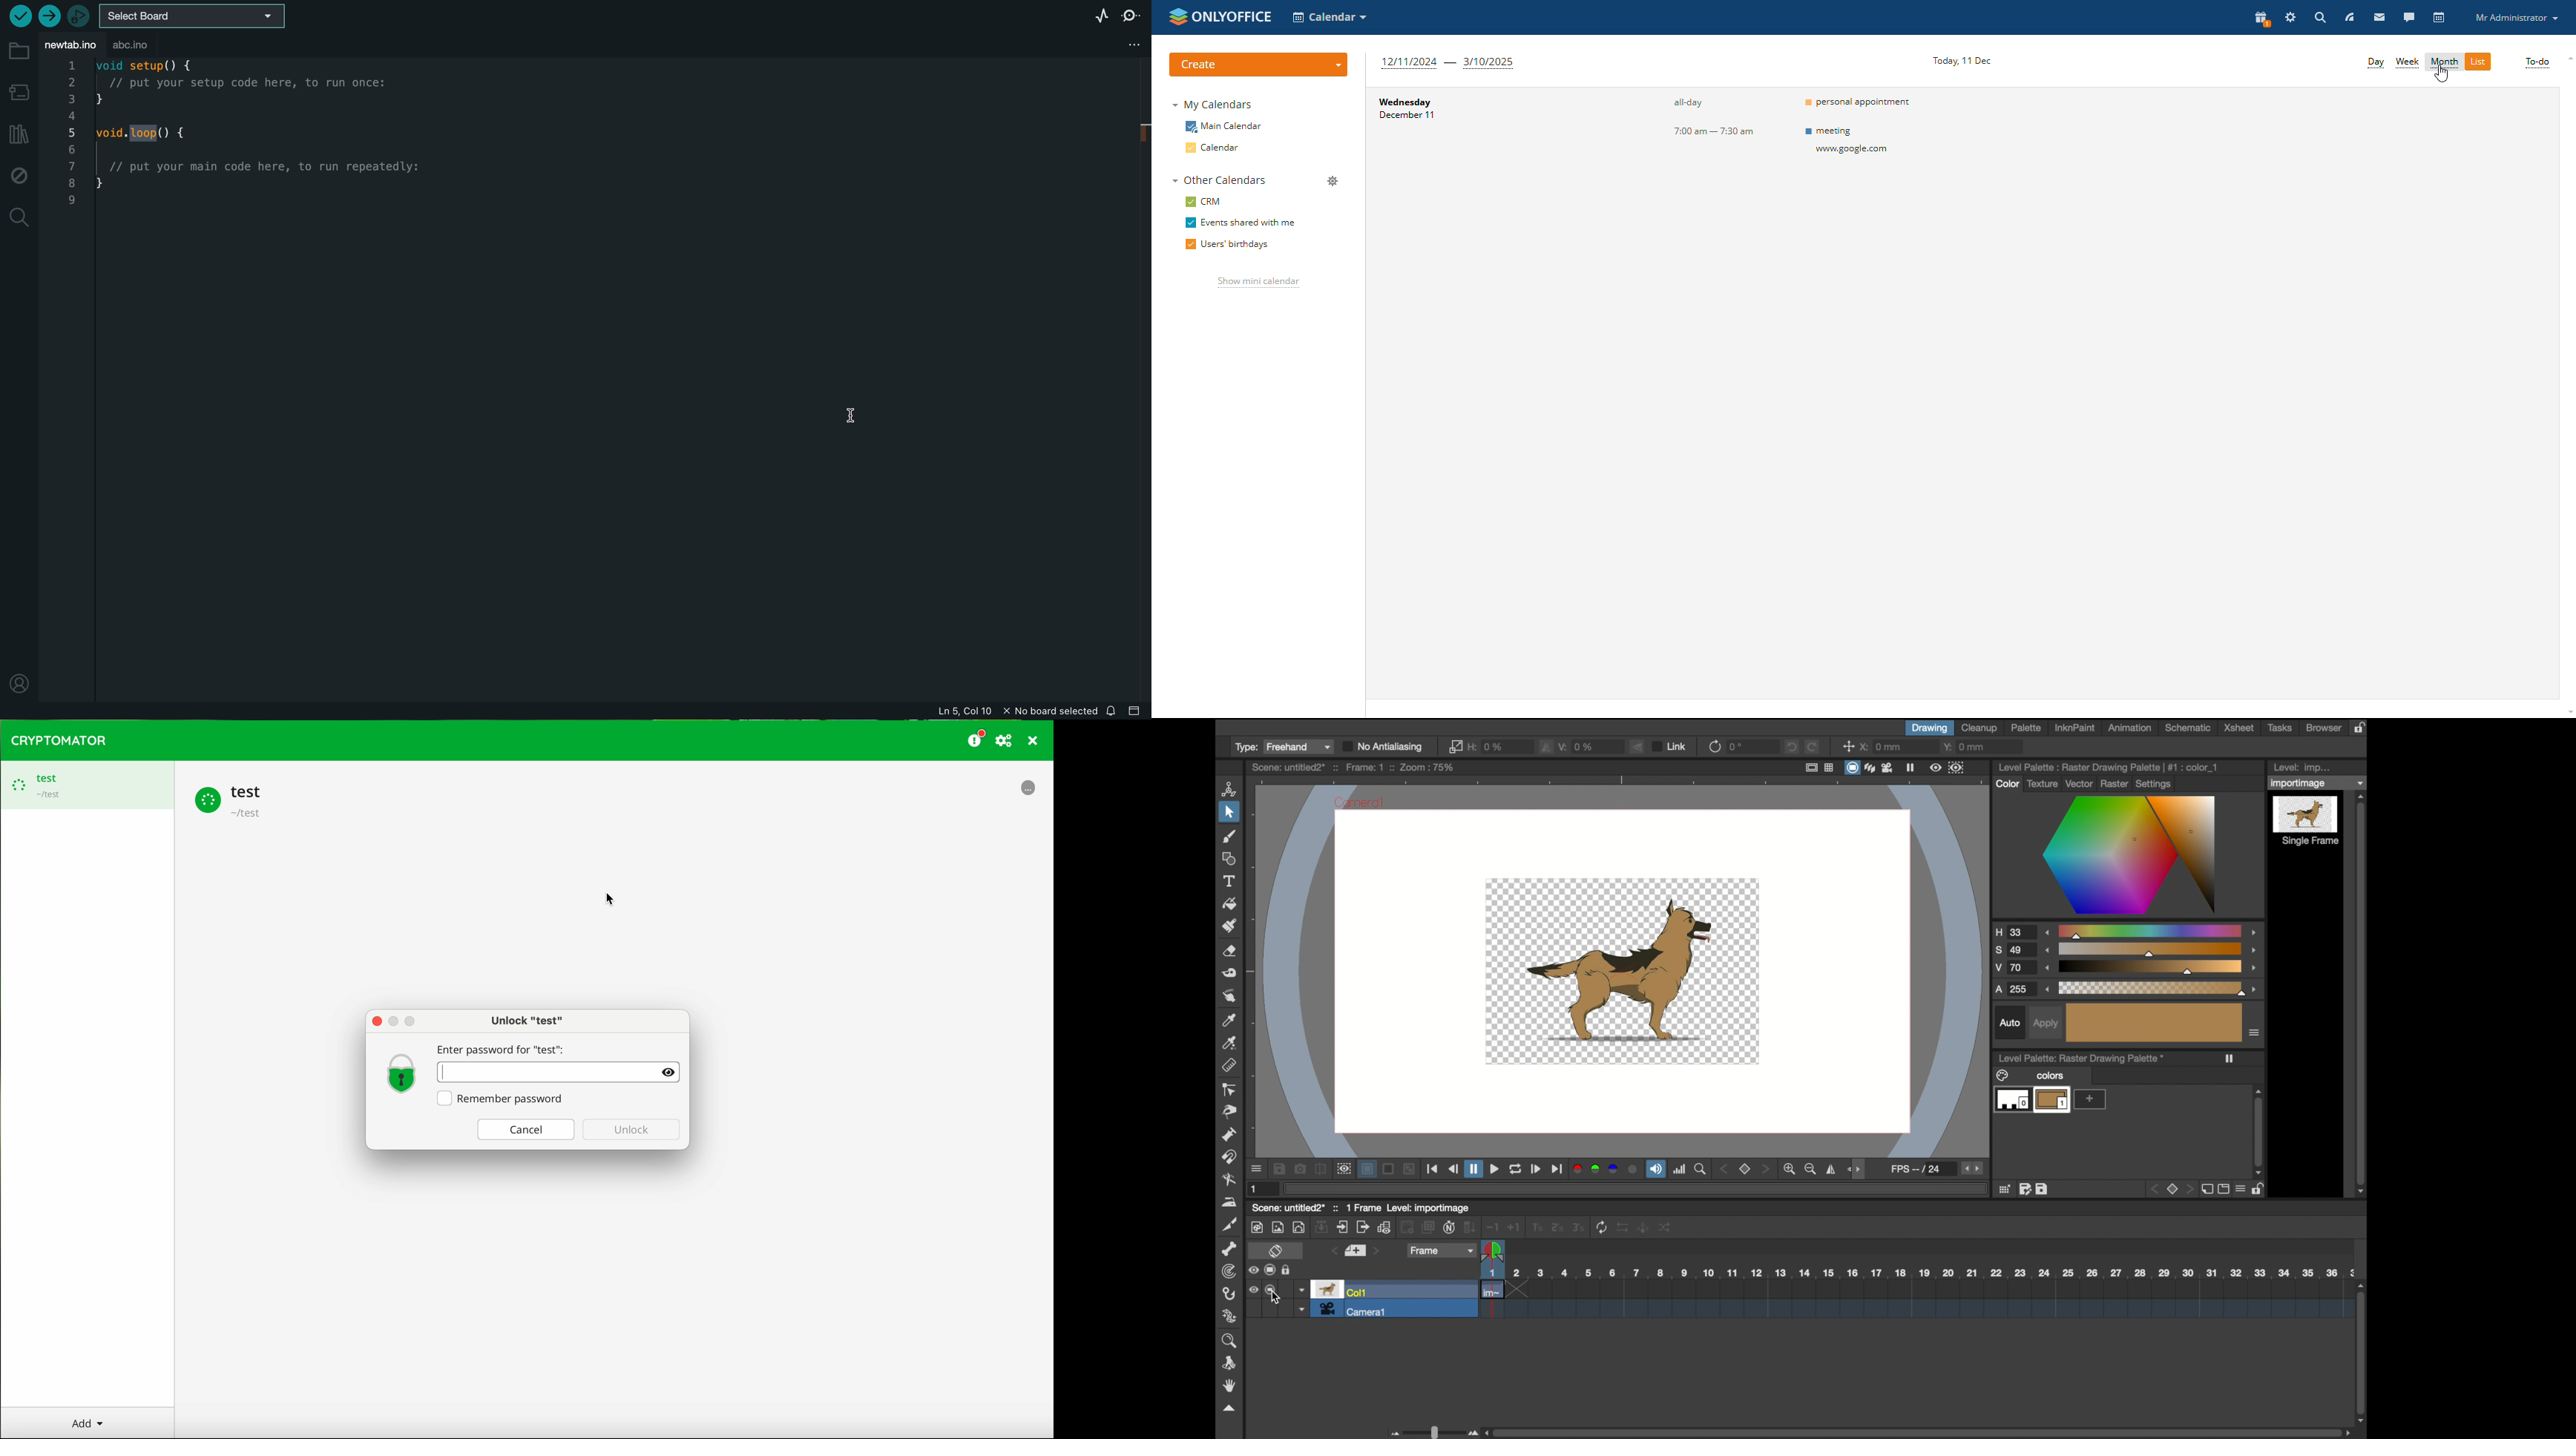 This screenshot has width=2576, height=1456. Describe the element at coordinates (1887, 767) in the screenshot. I see `film` at that location.